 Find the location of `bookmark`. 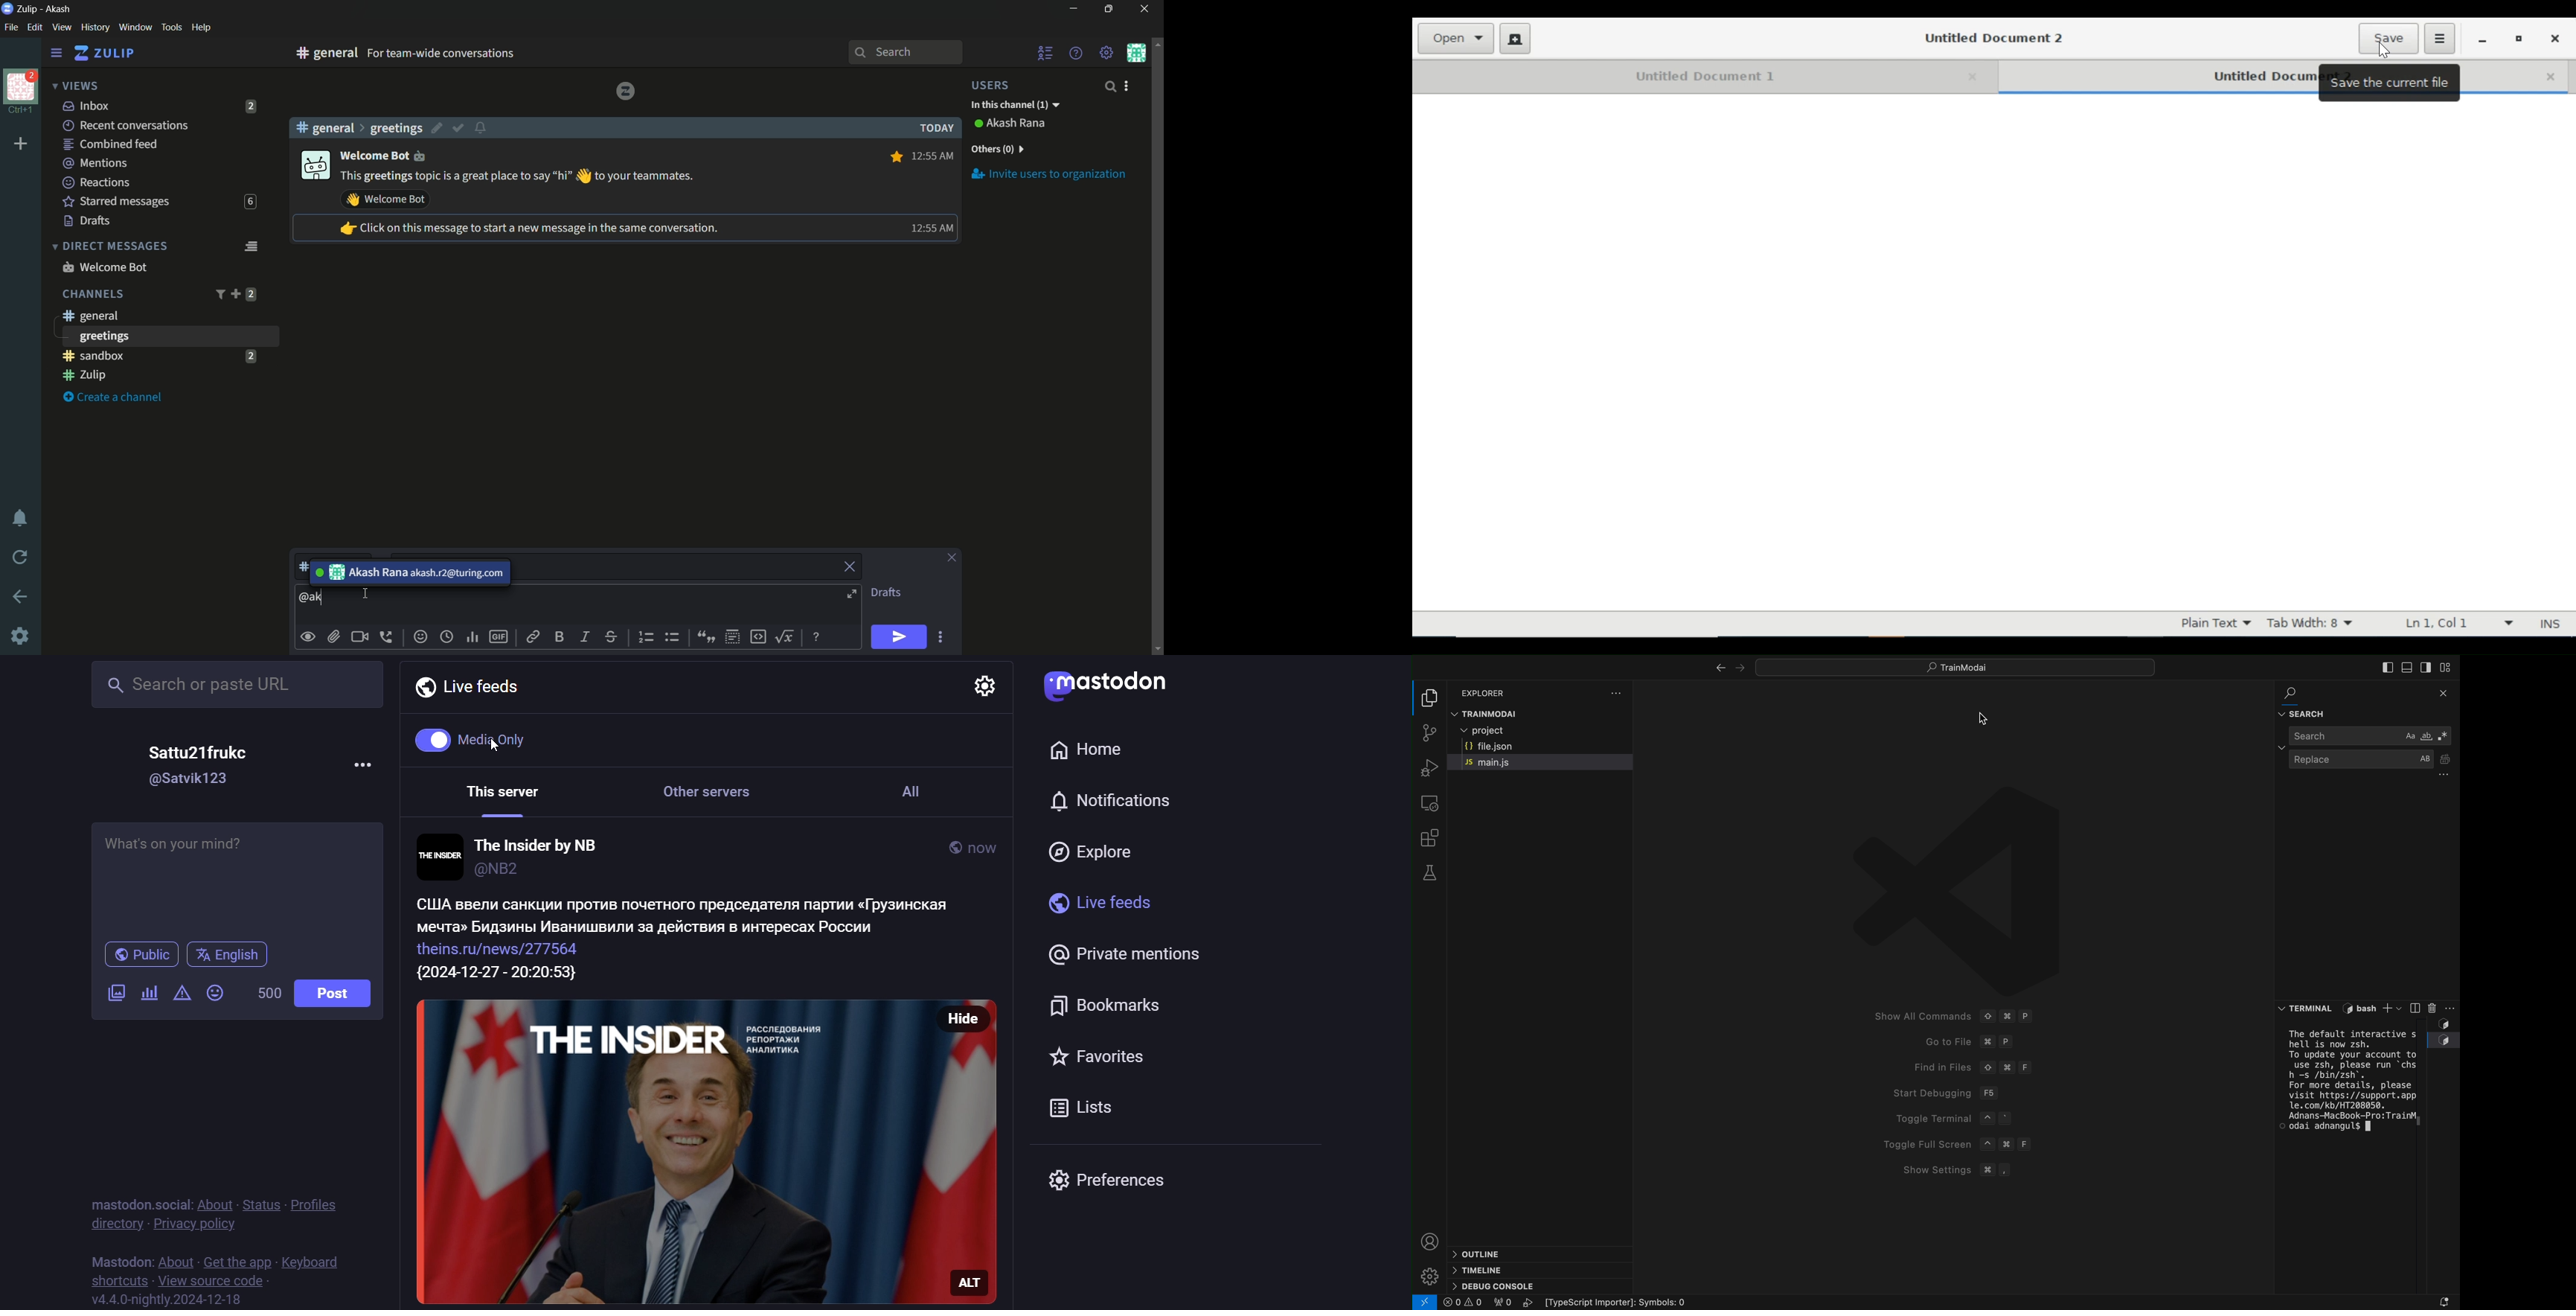

bookmark is located at coordinates (1115, 1002).